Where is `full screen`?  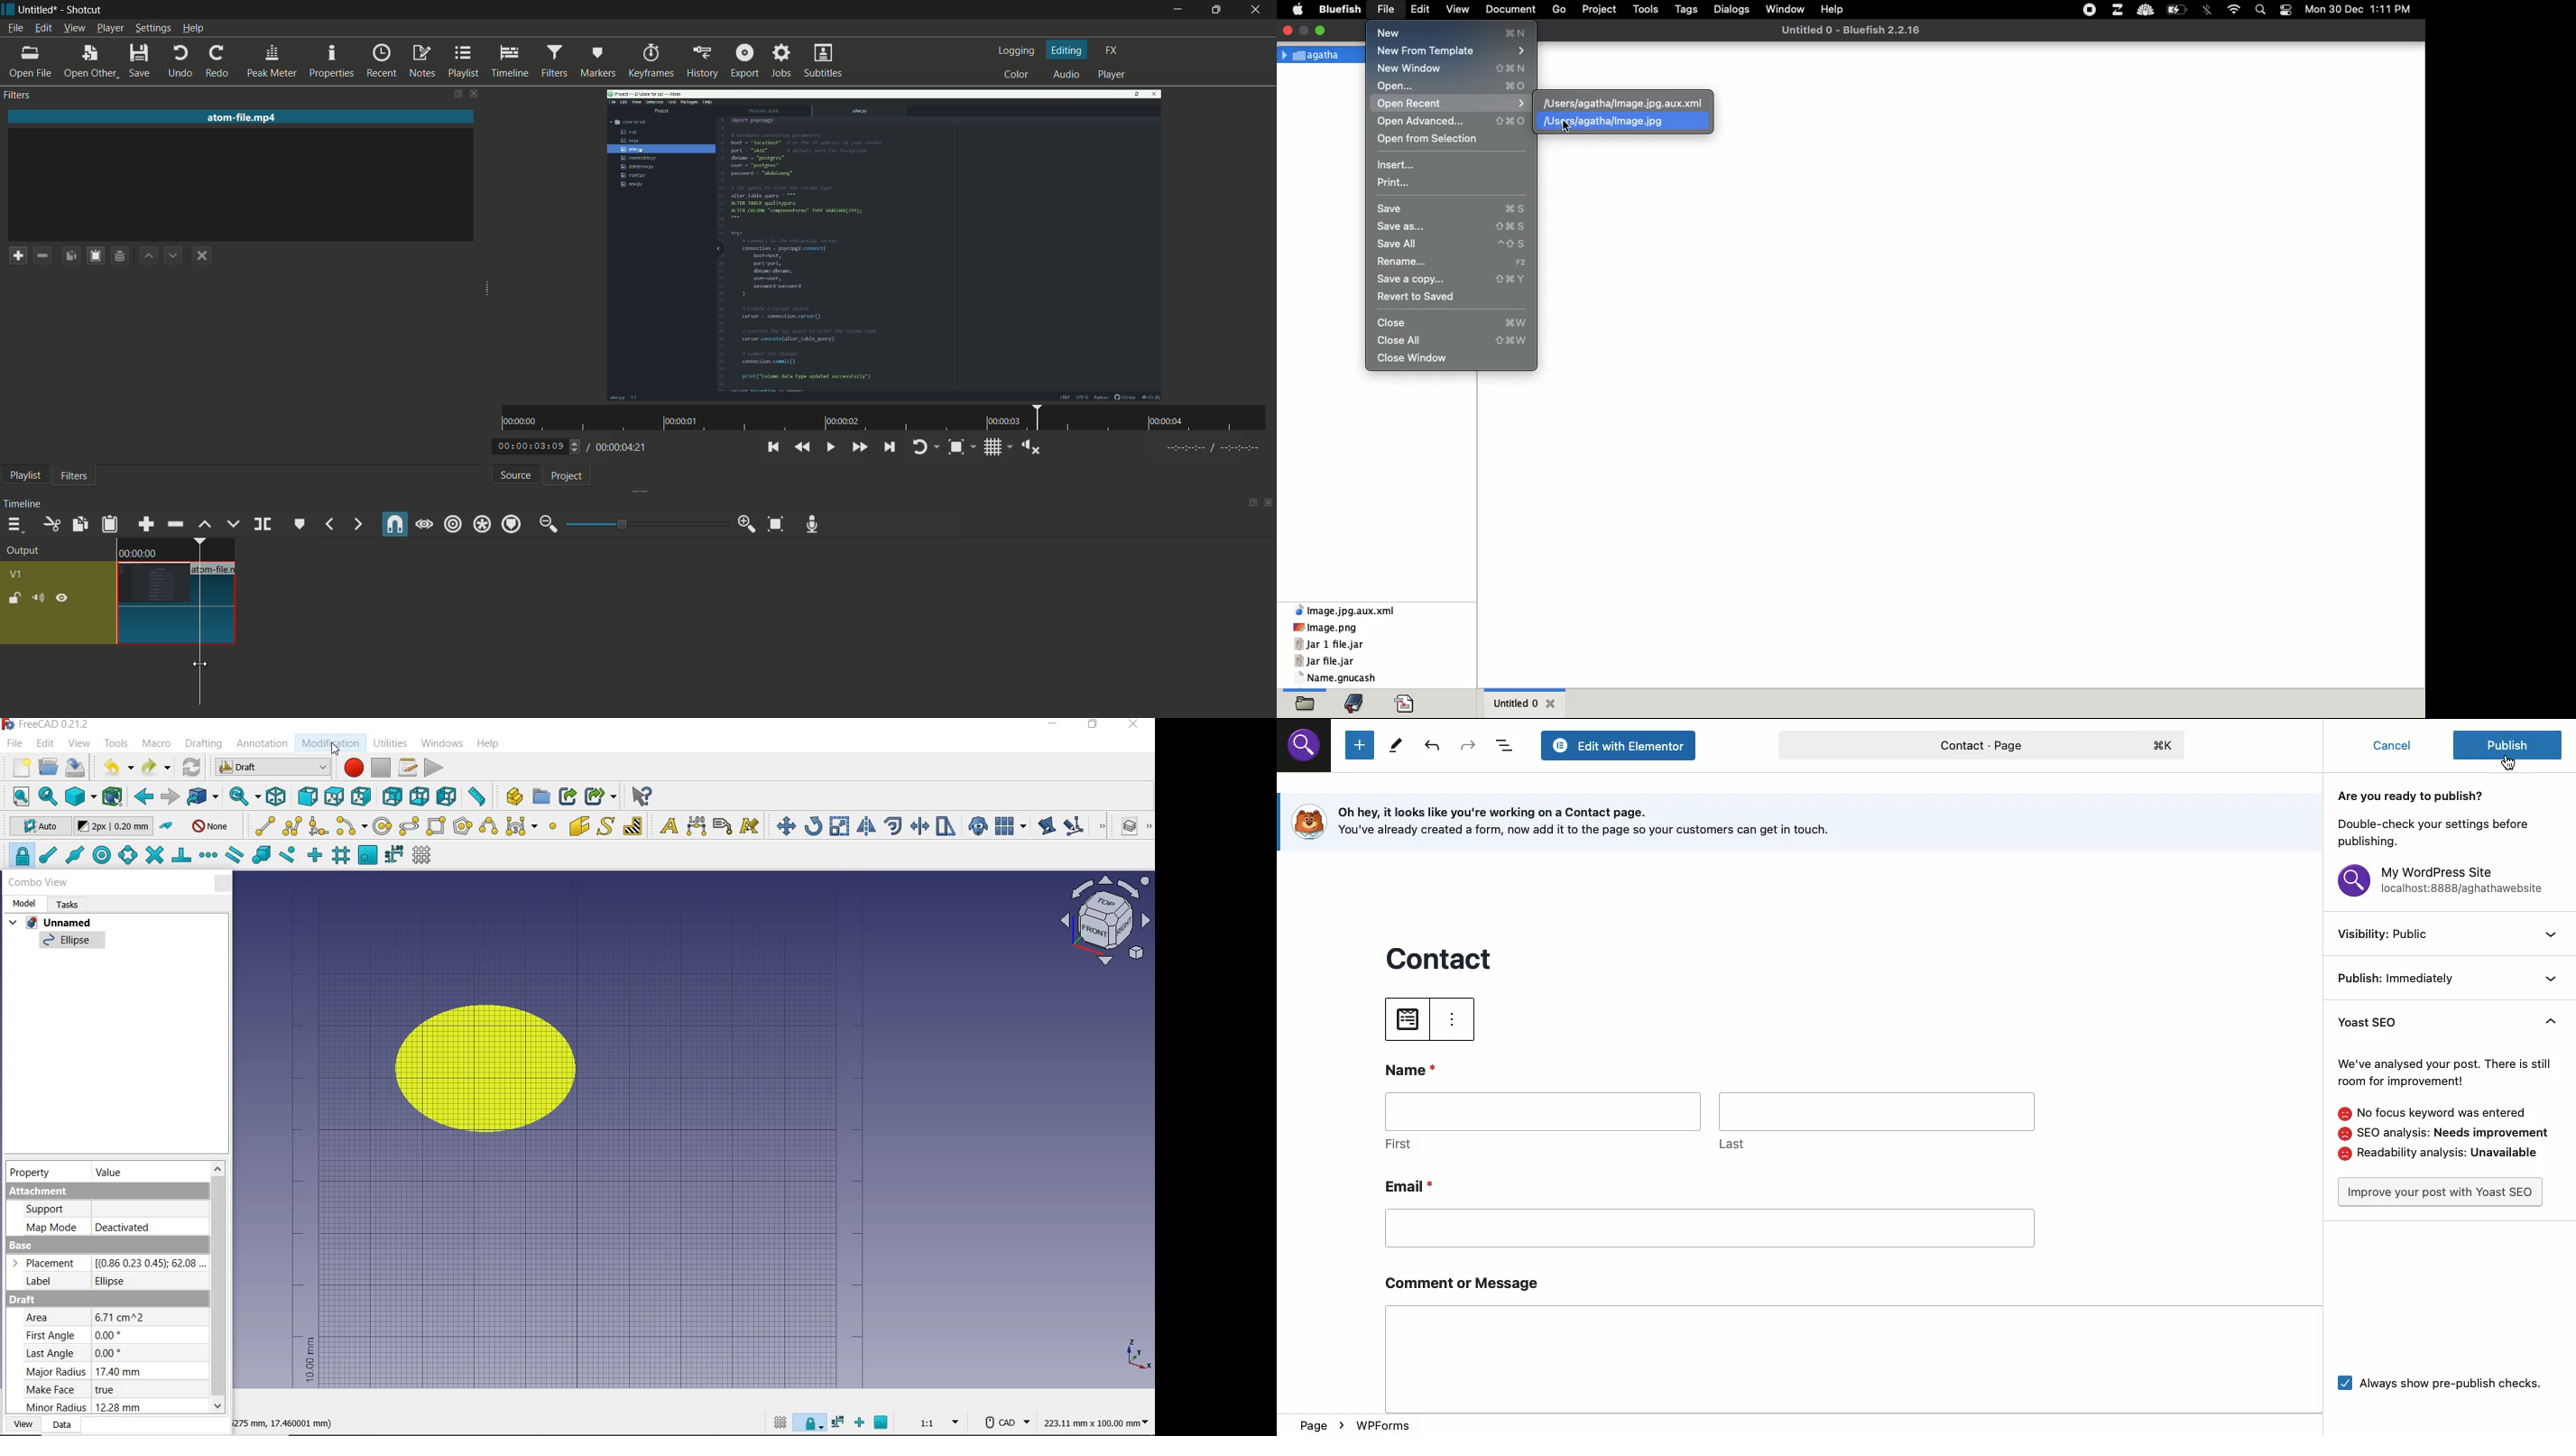
full screen is located at coordinates (1305, 28).